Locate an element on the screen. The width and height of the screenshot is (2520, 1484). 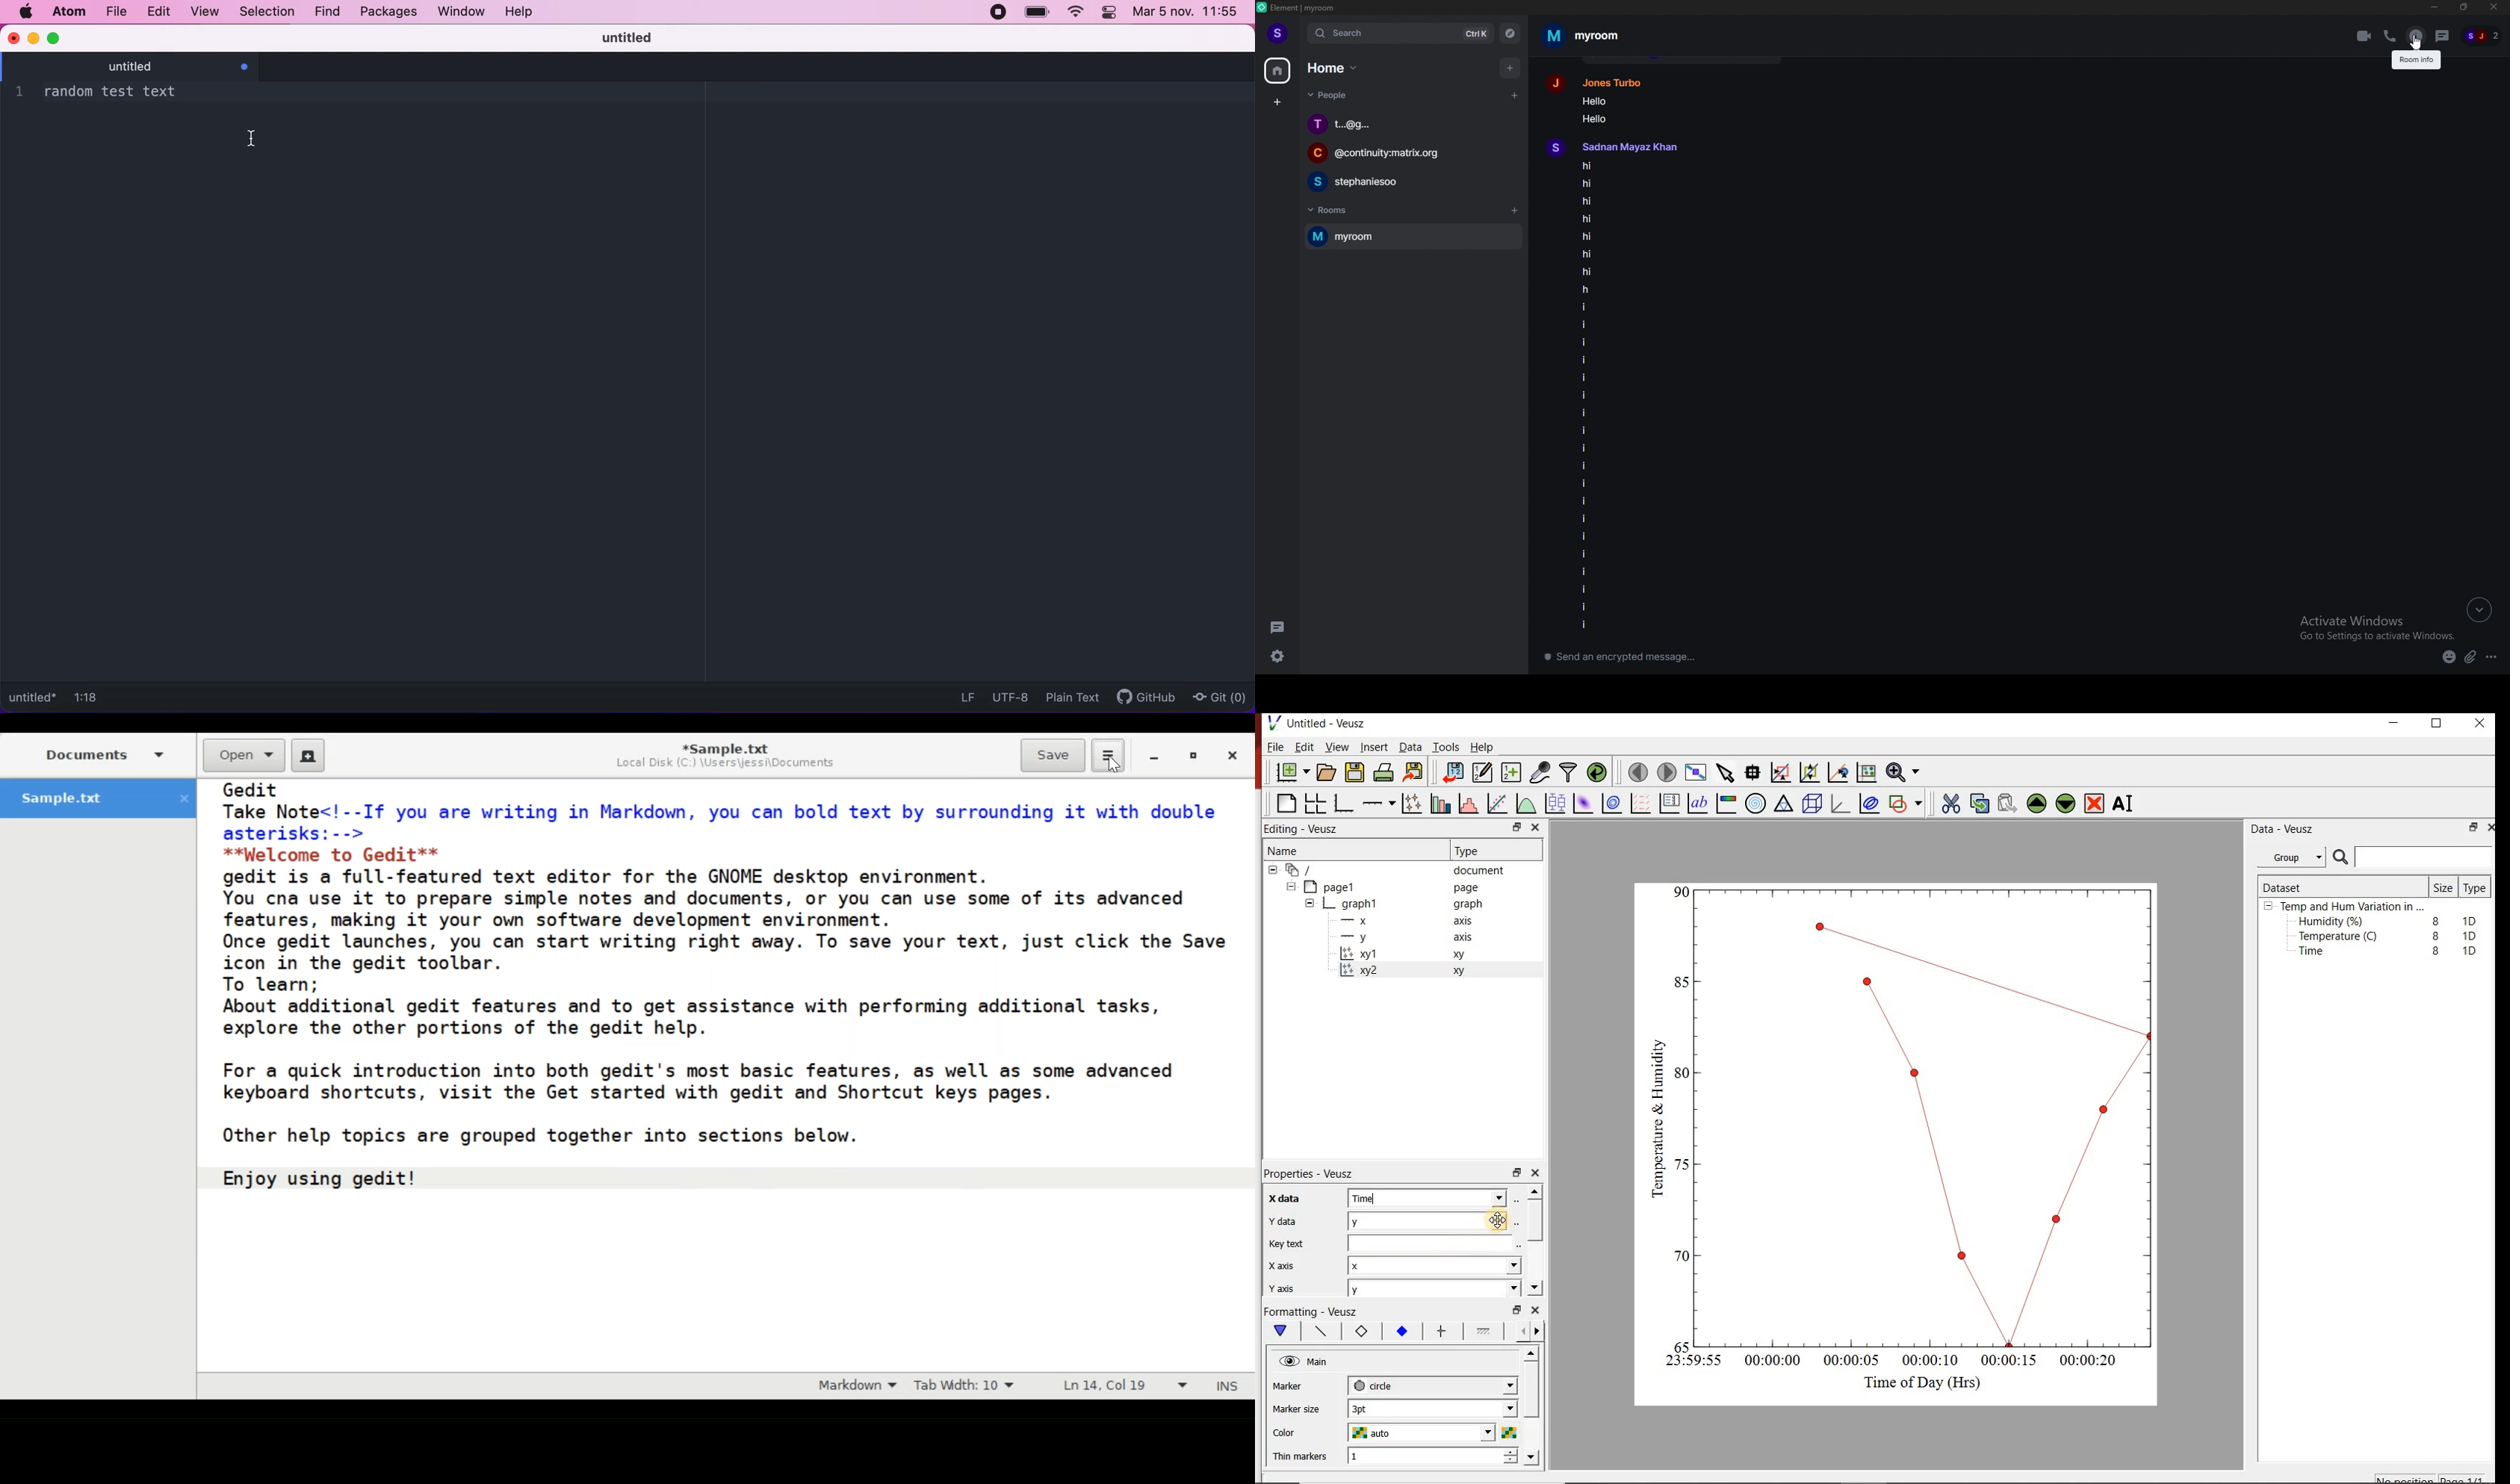
marker border is located at coordinates (1362, 1333).